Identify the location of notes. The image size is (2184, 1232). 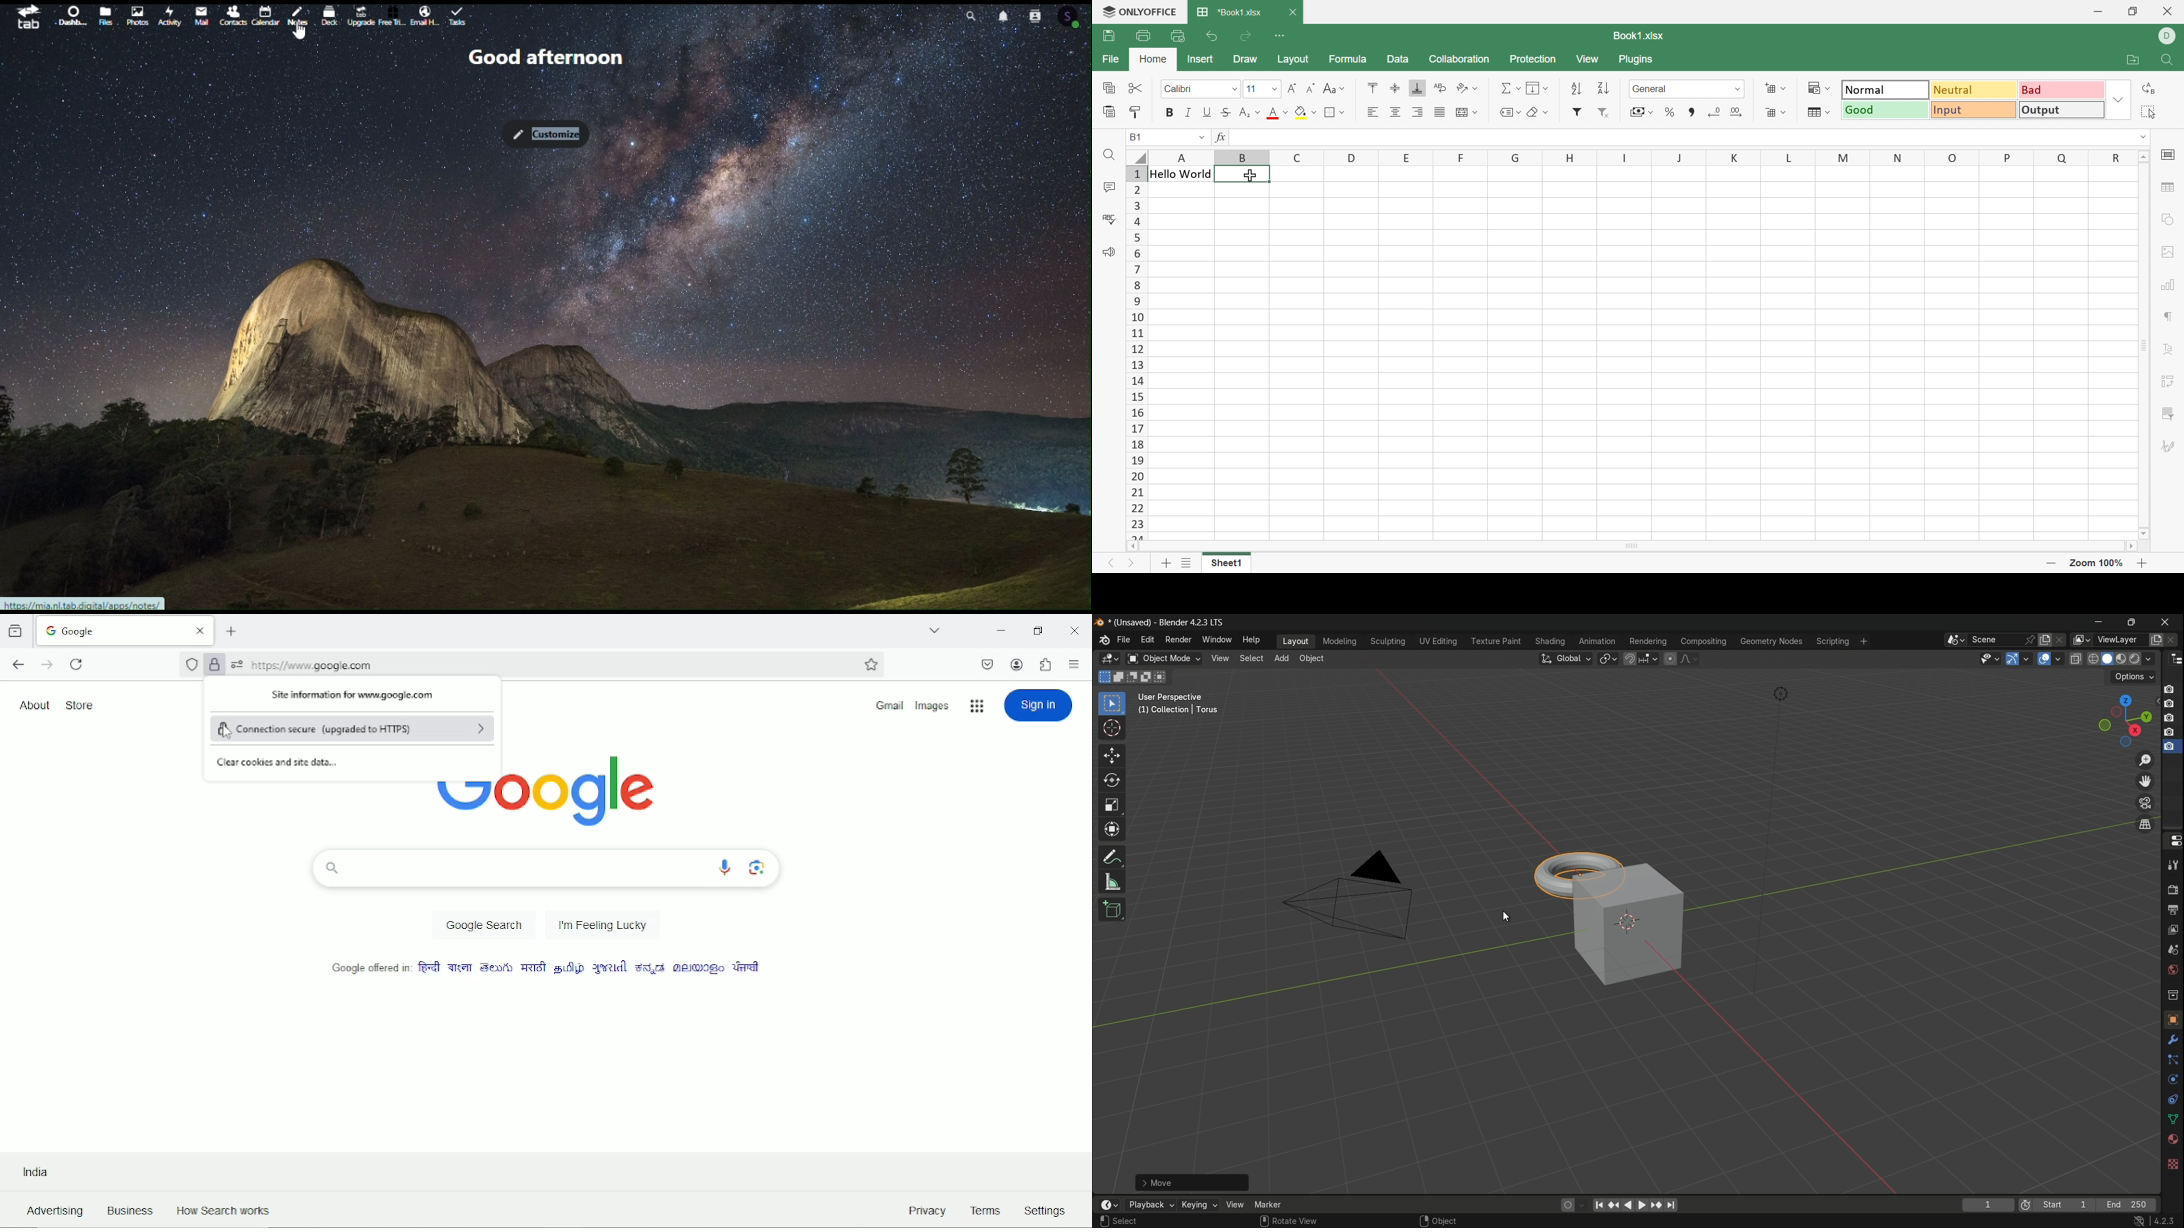
(299, 19).